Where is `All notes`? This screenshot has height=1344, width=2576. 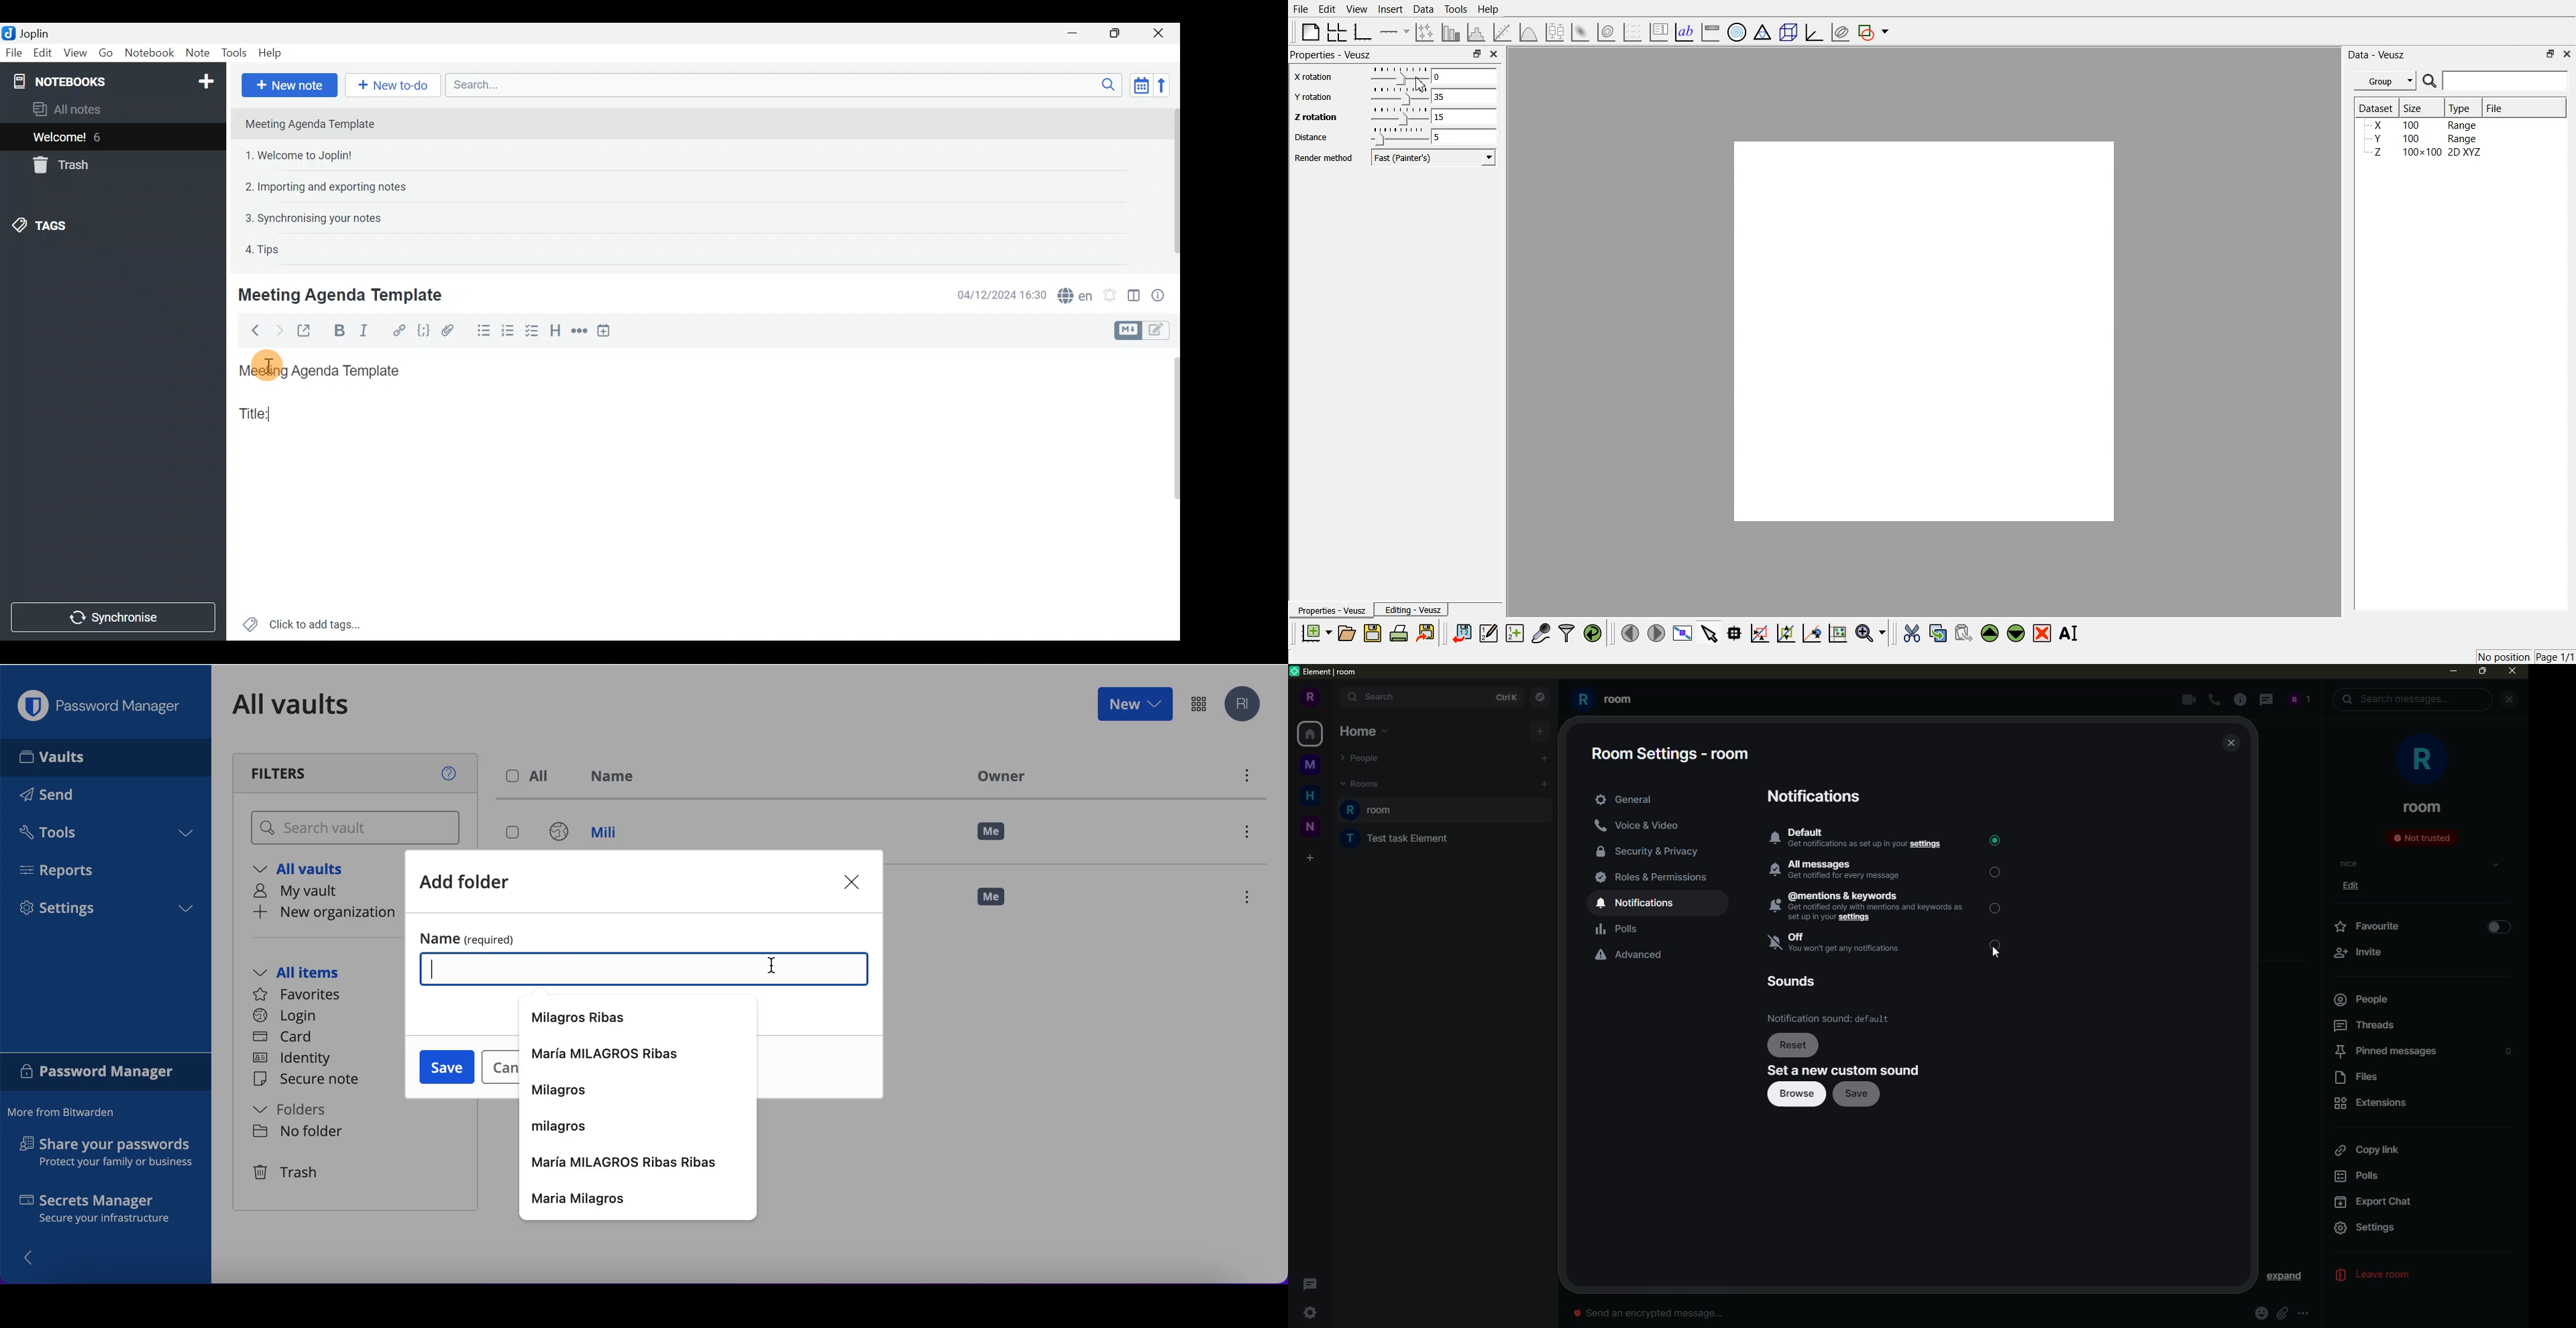 All notes is located at coordinates (87, 109).